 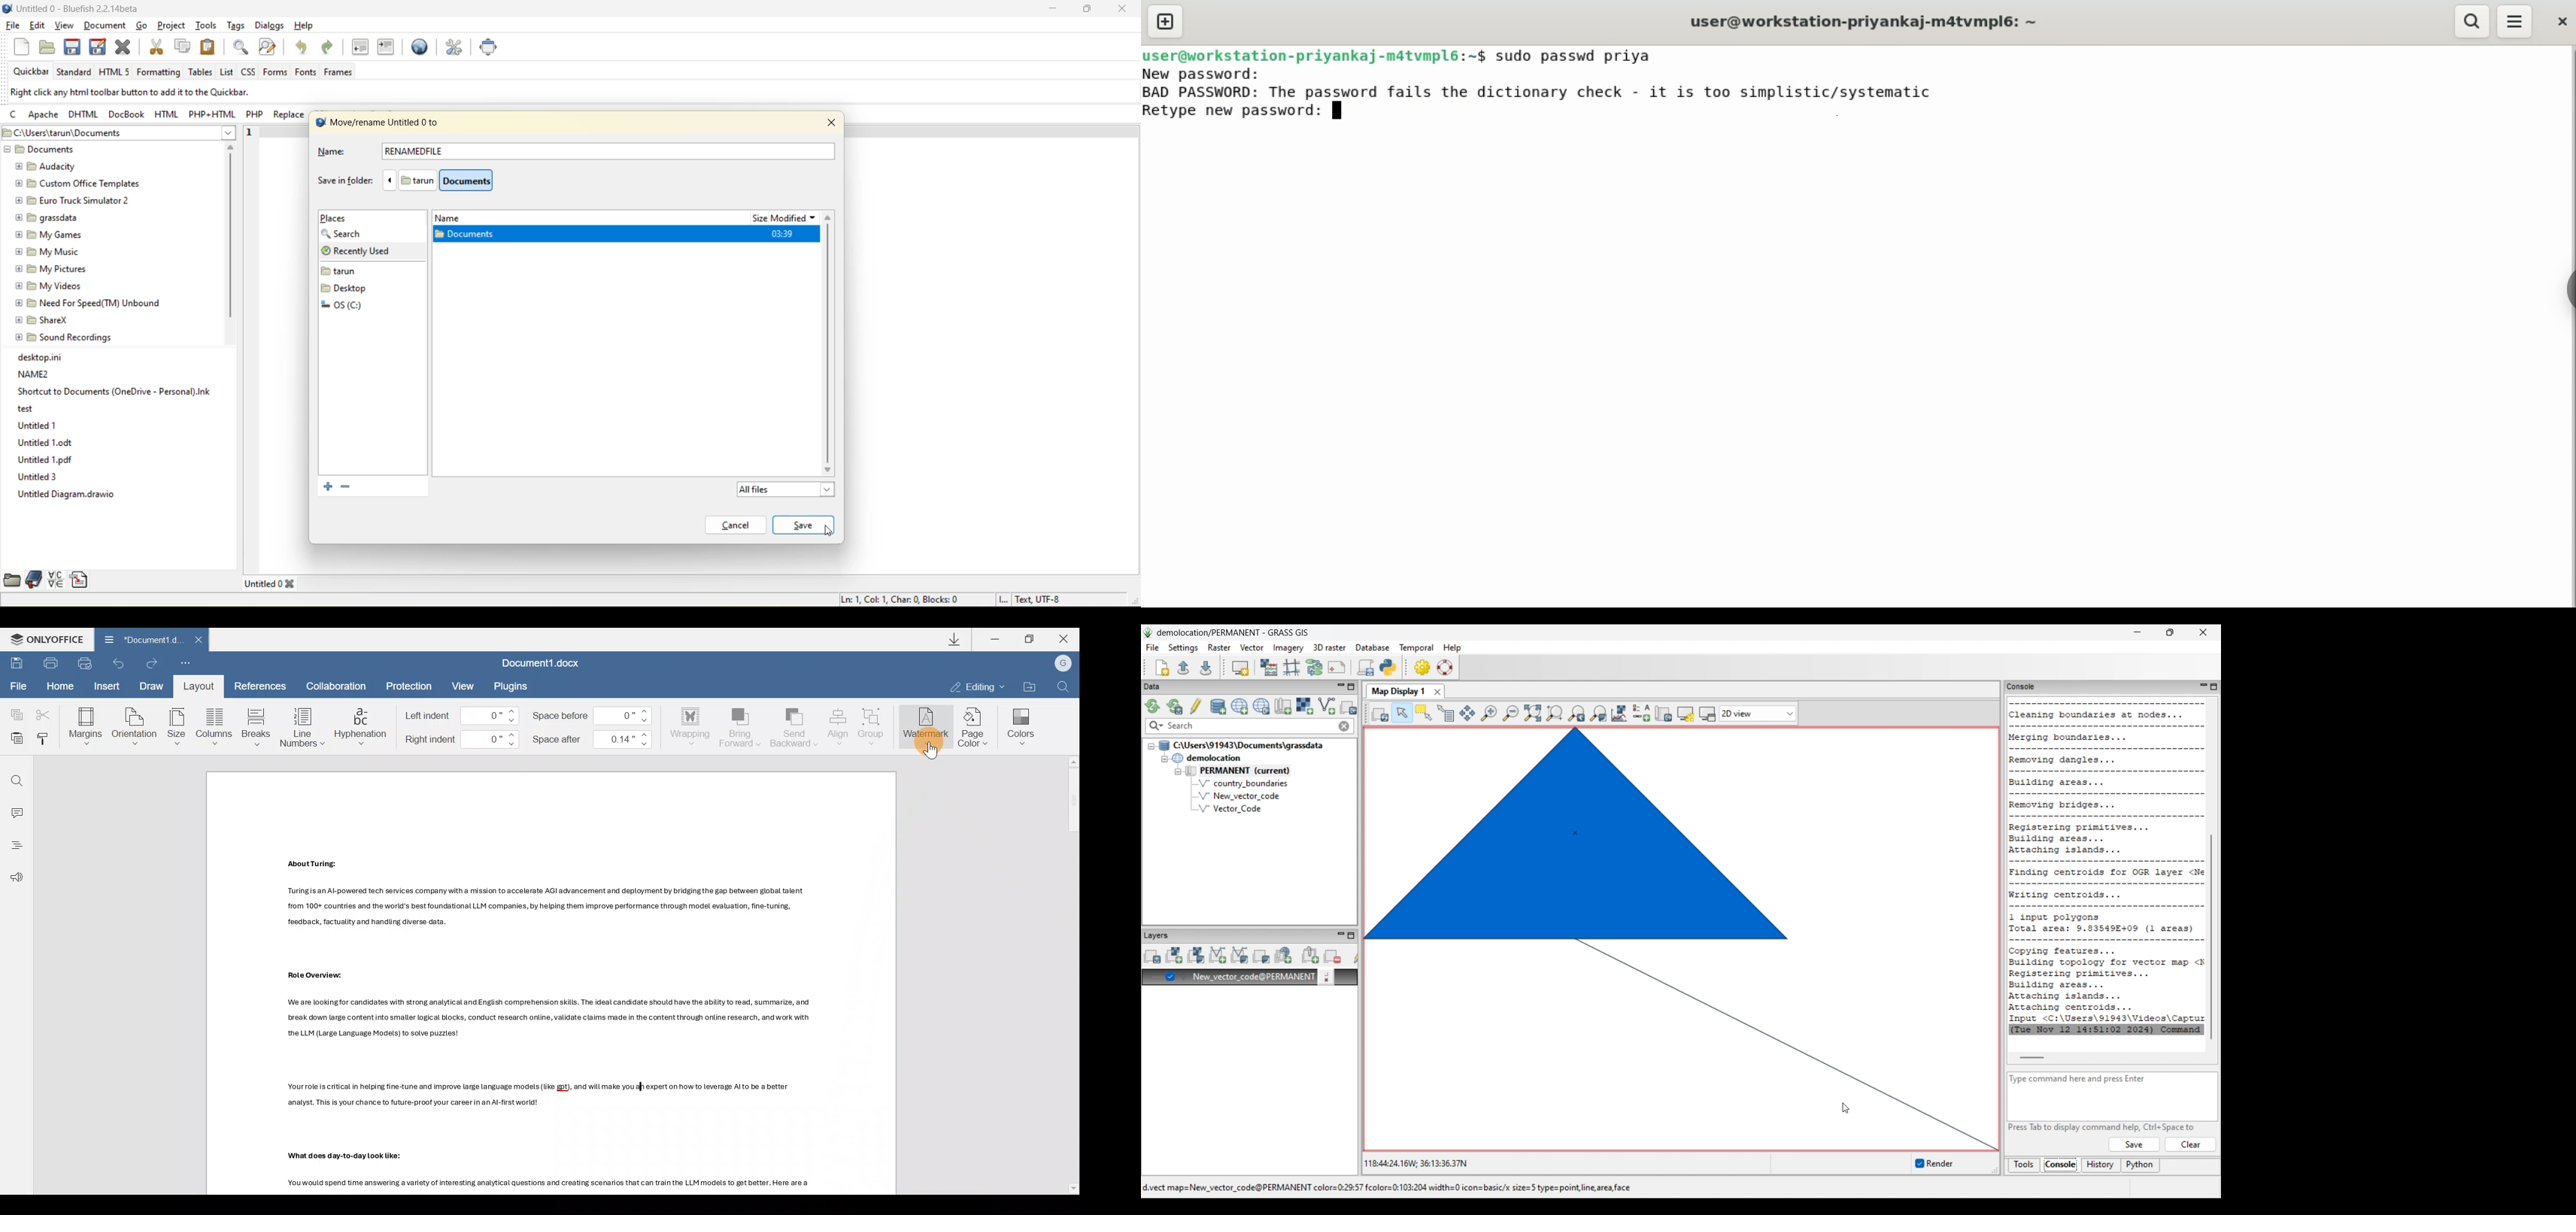 I want to click on Plugins, so click(x=513, y=686).